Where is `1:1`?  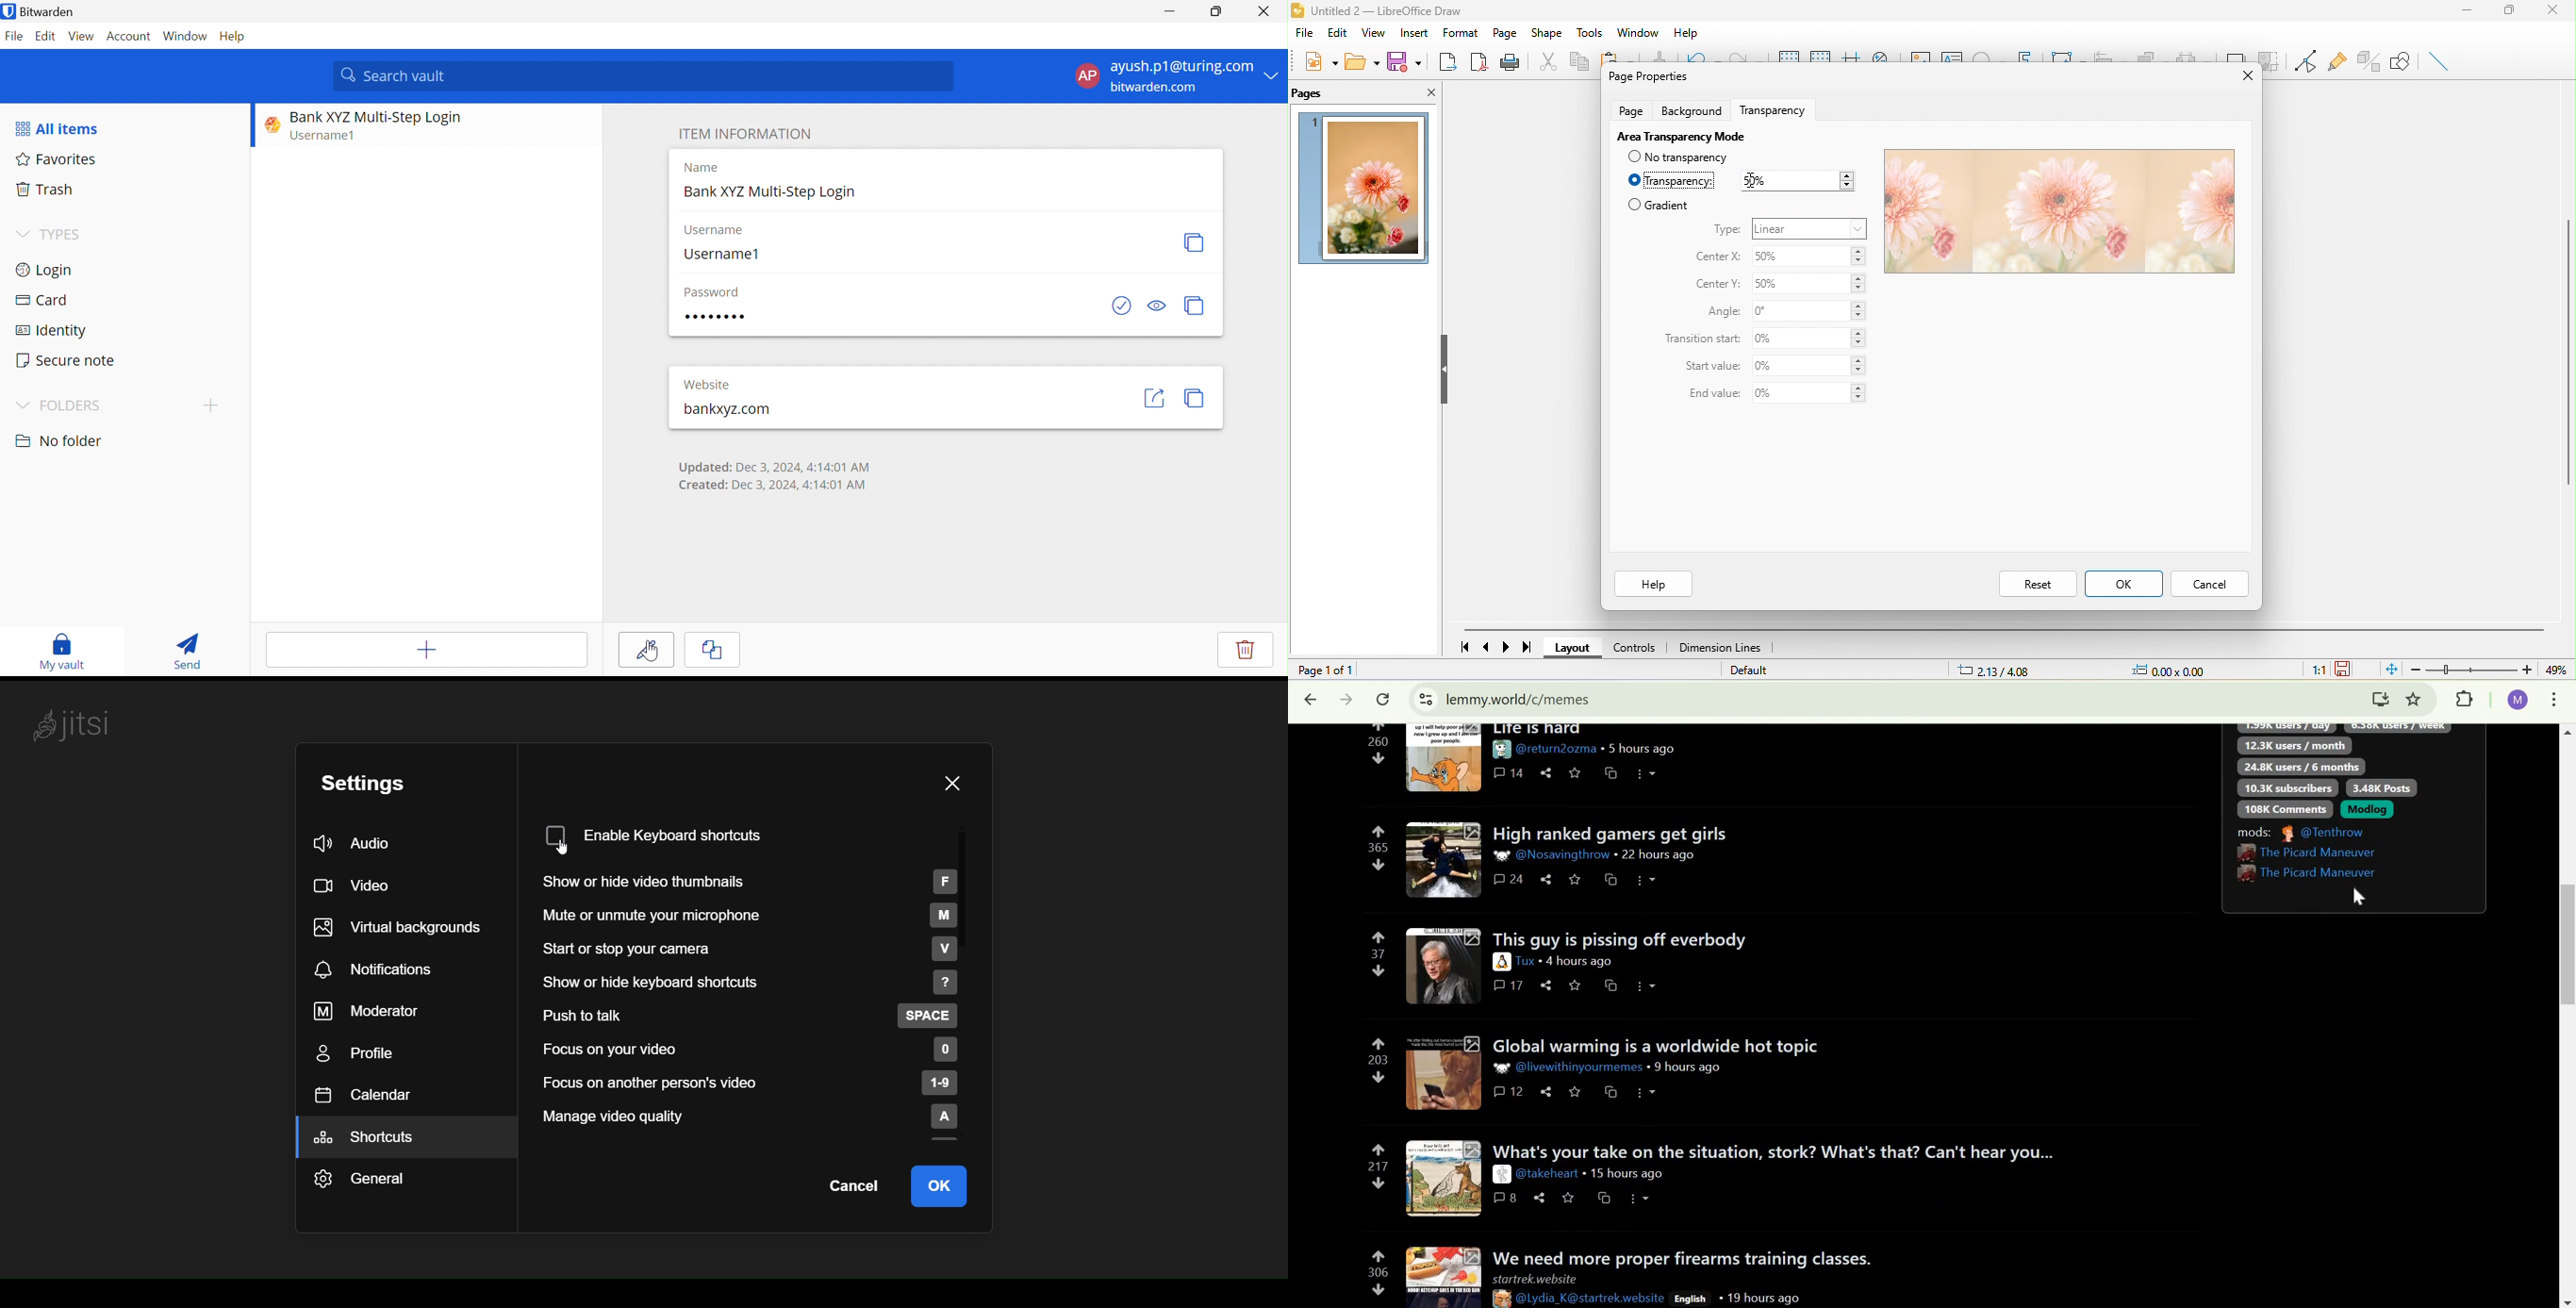 1:1 is located at coordinates (2318, 671).